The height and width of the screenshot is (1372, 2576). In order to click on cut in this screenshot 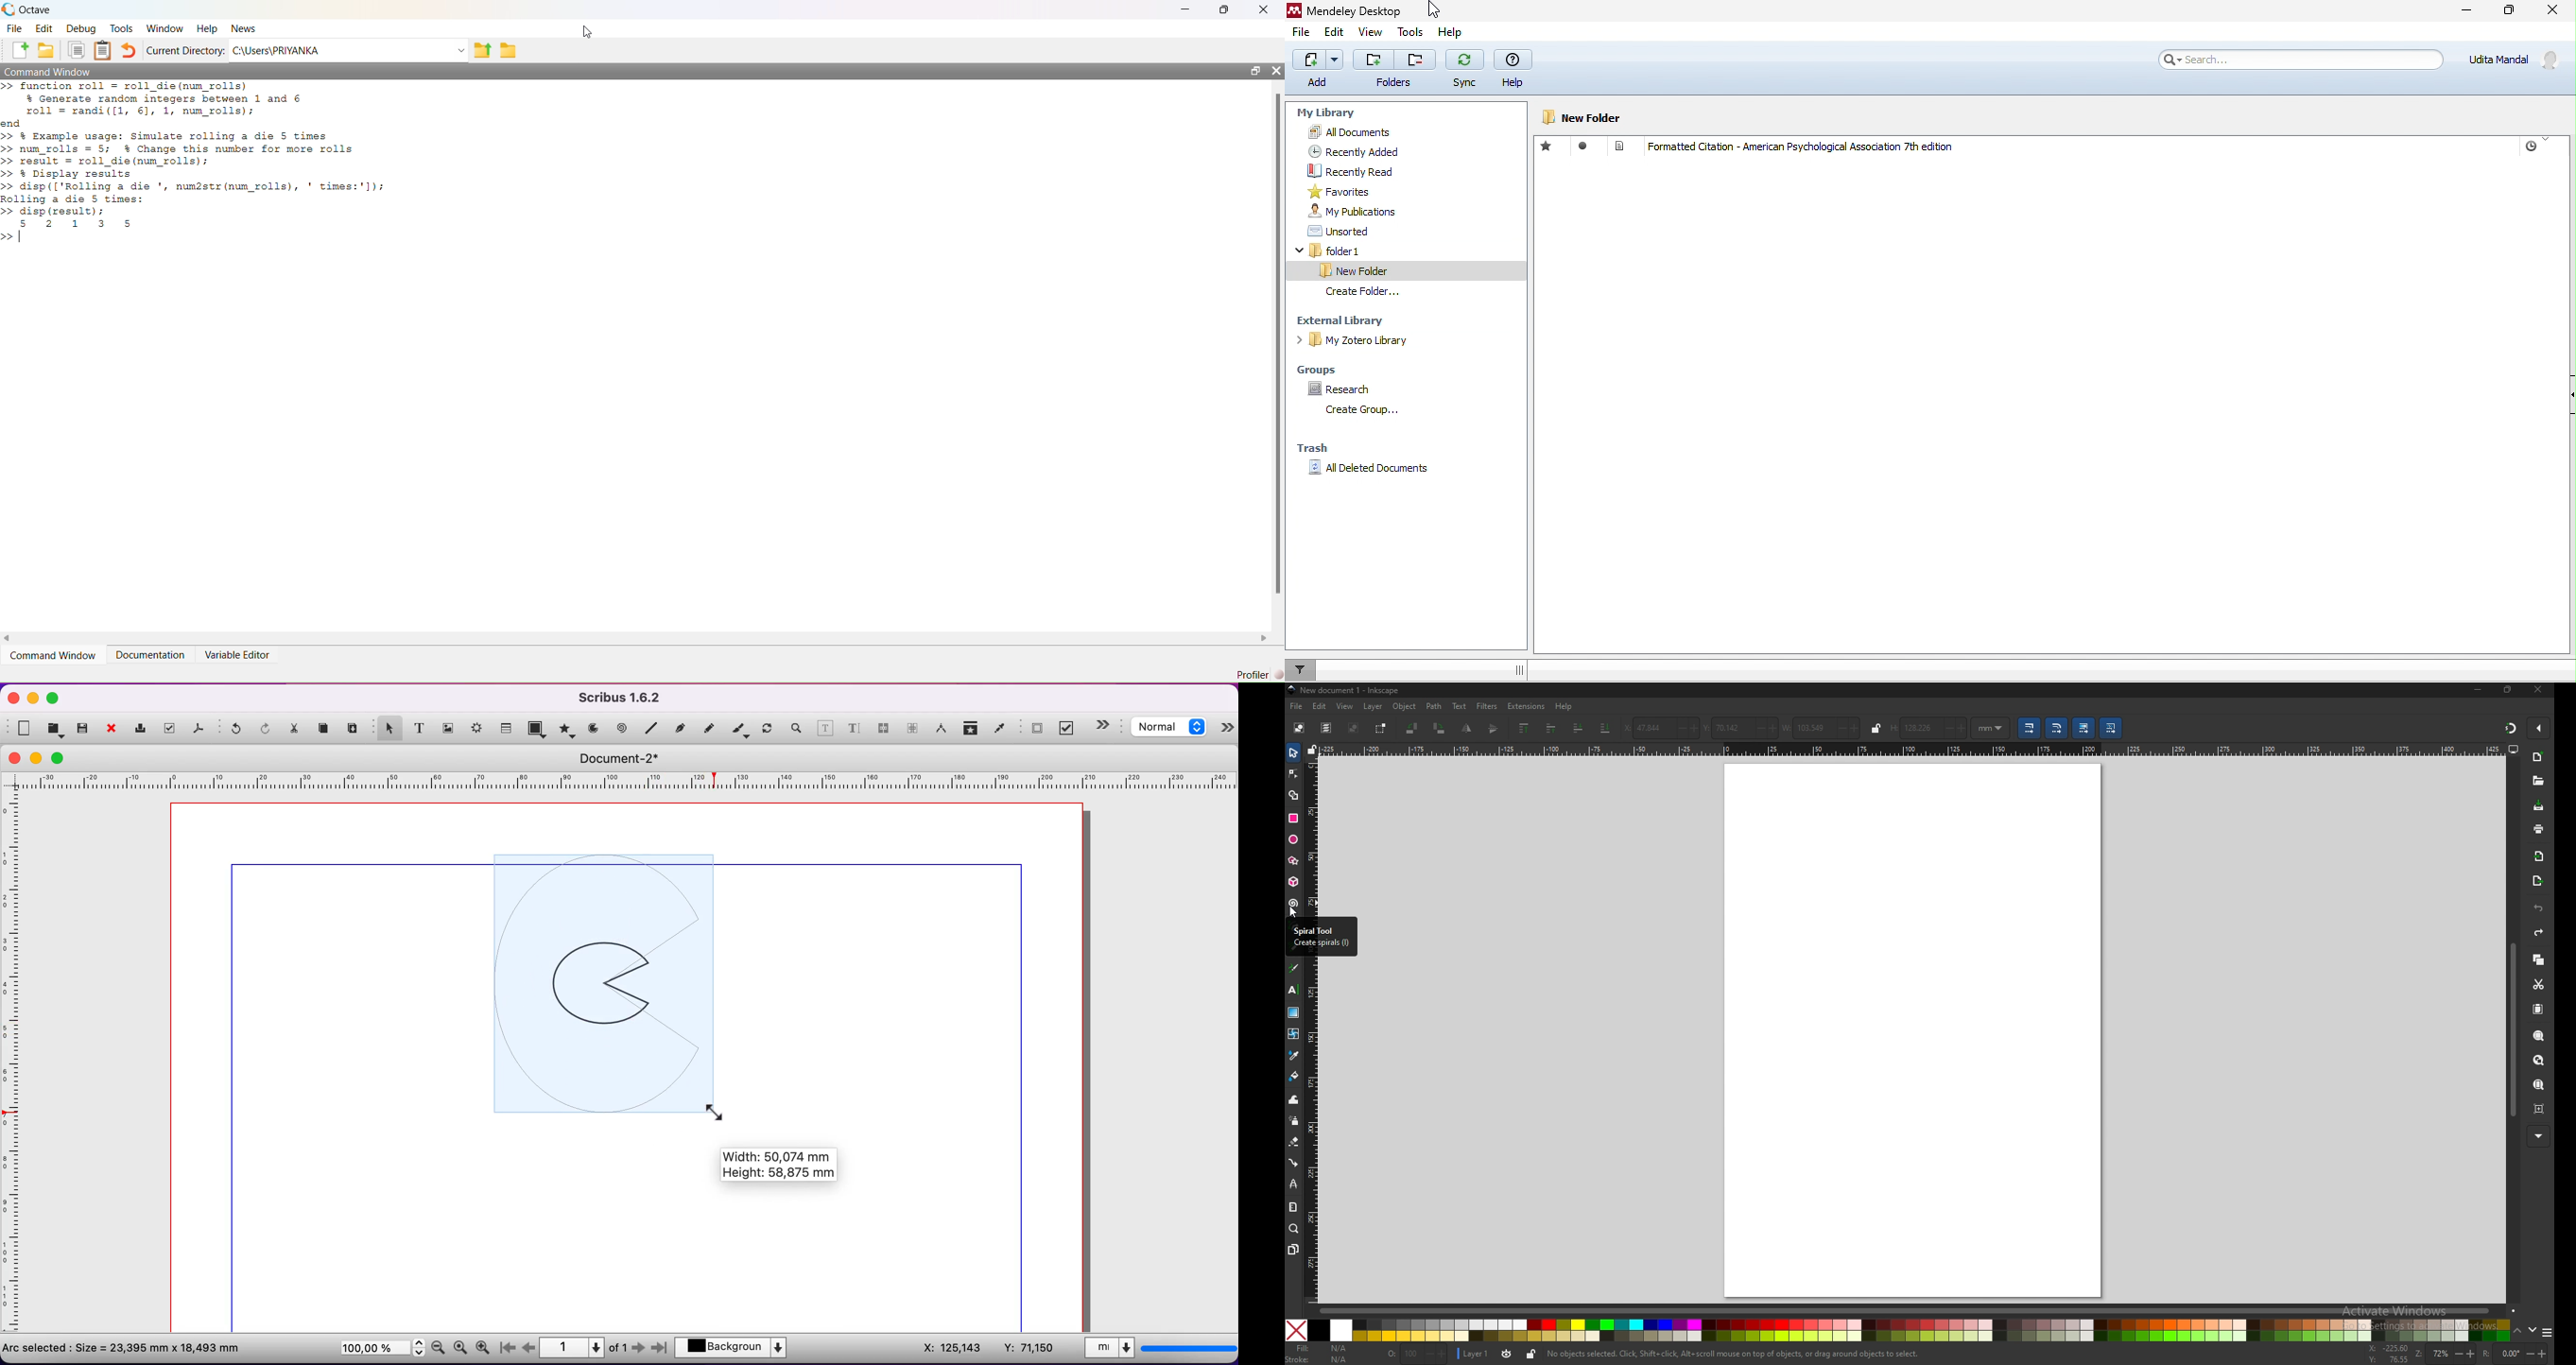, I will do `click(296, 731)`.